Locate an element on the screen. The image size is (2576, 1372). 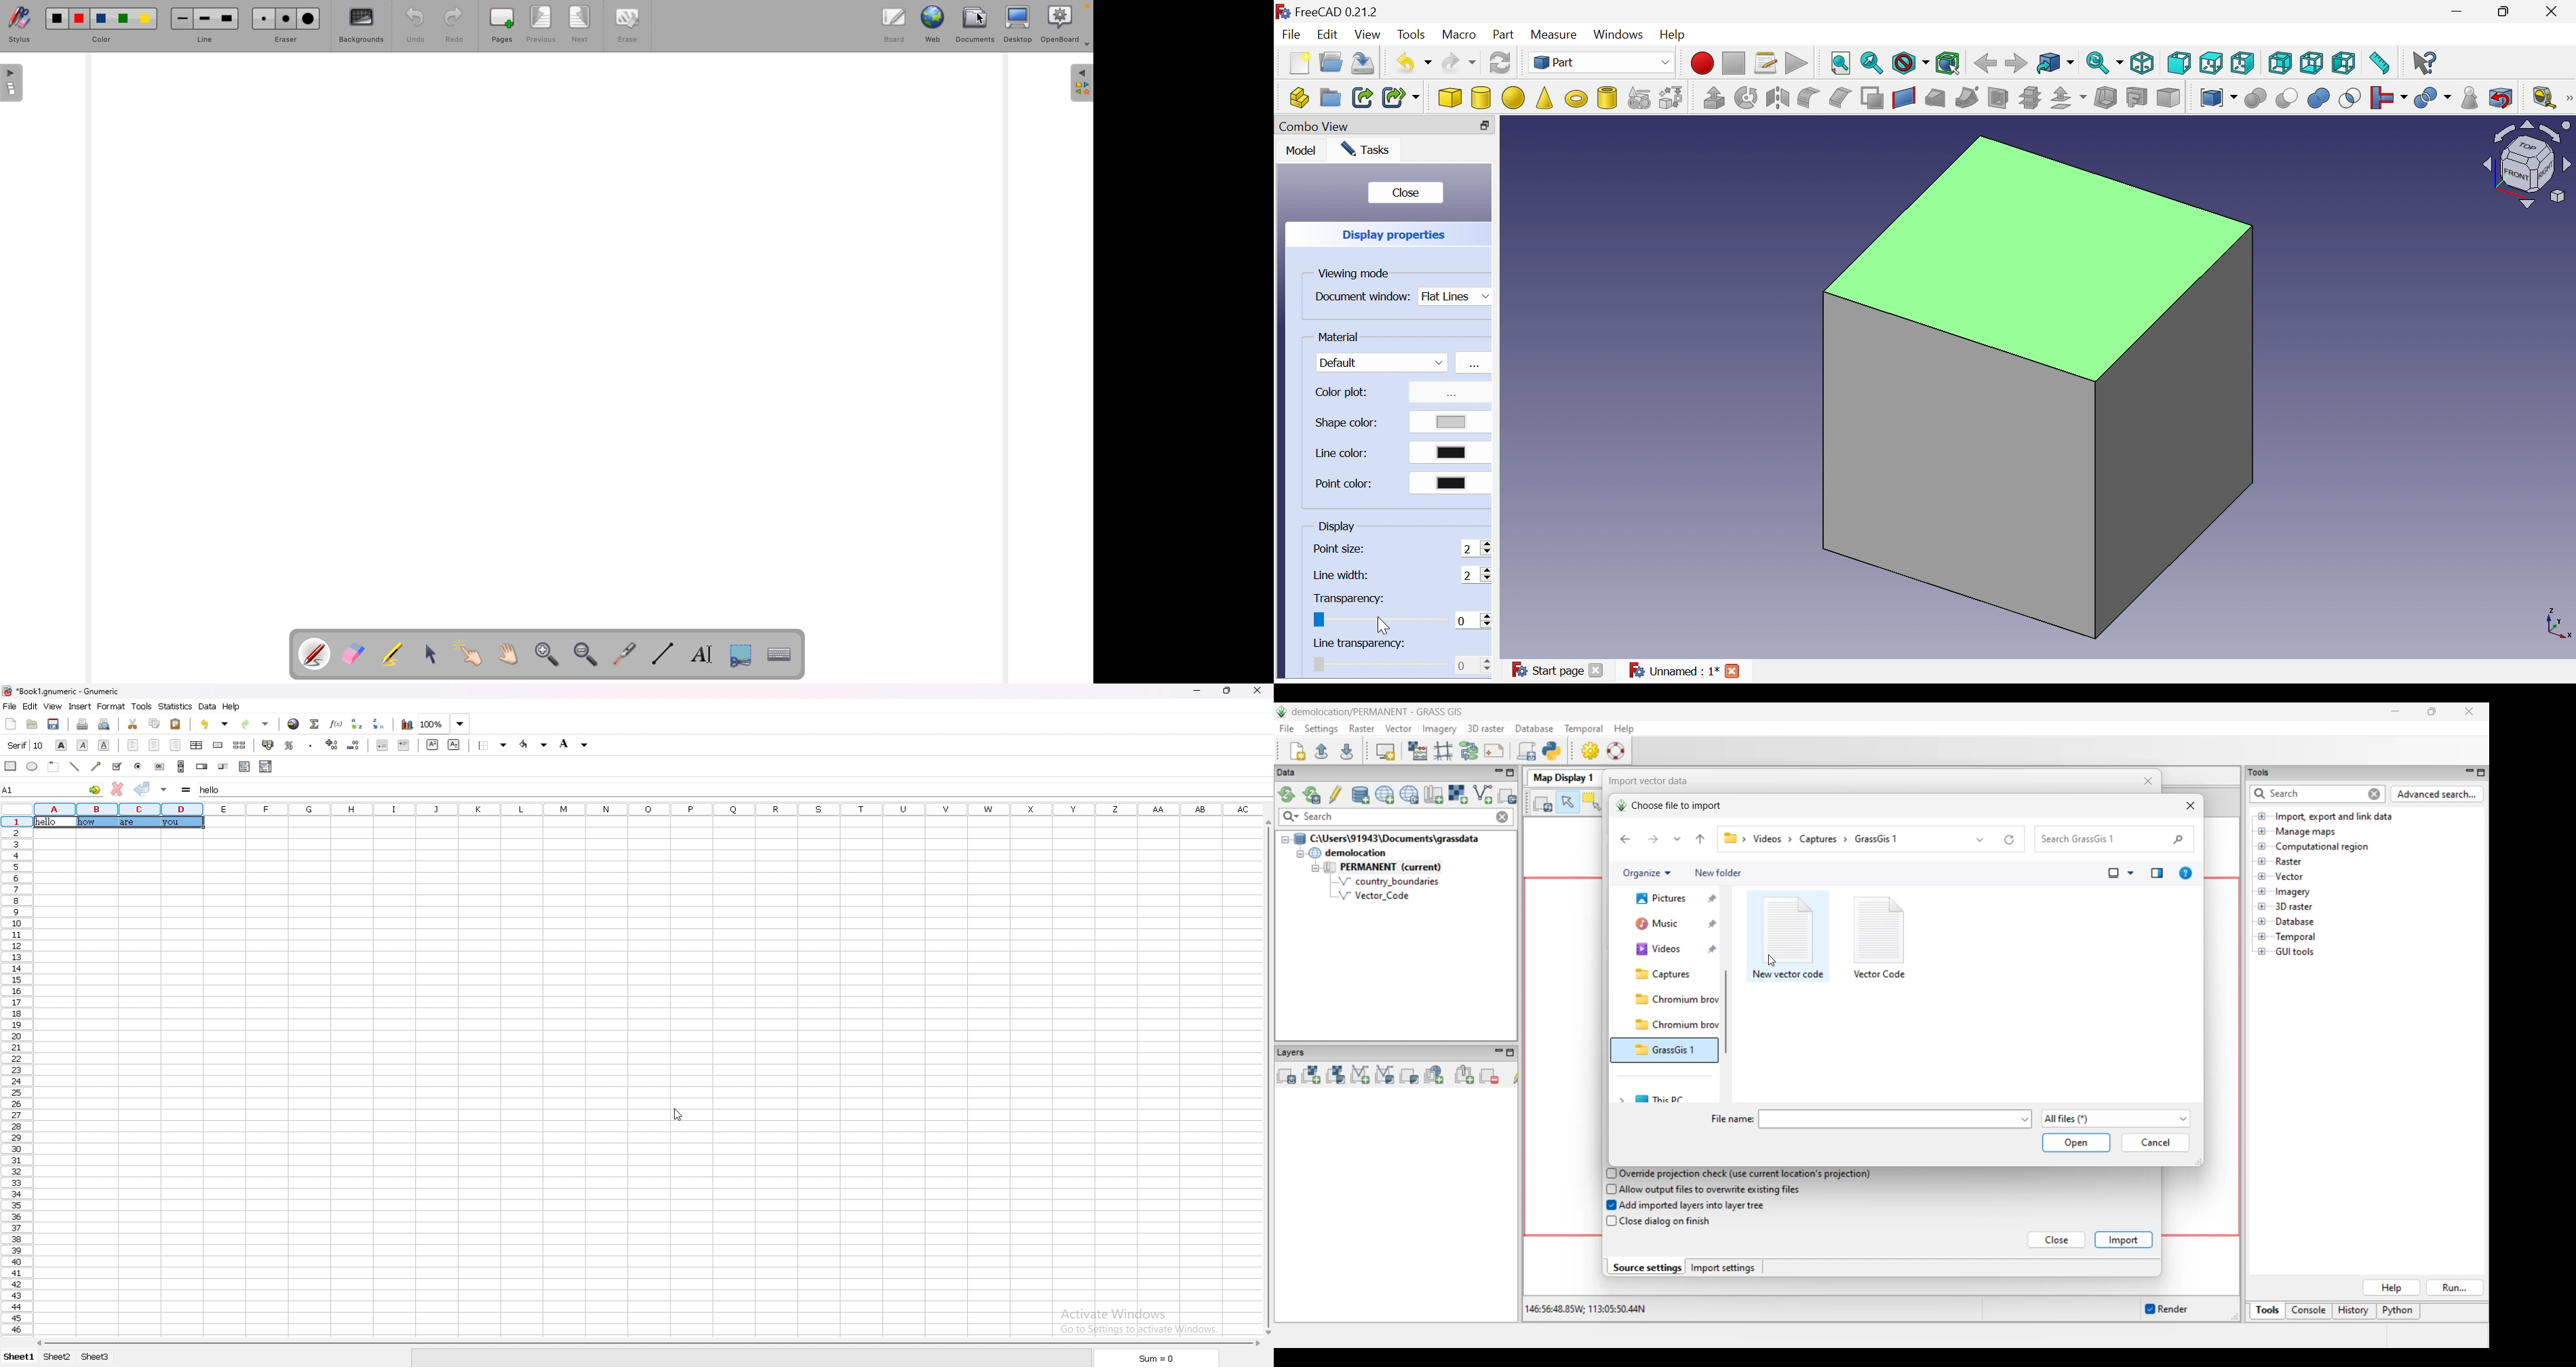
Make face from wires is located at coordinates (1873, 98).